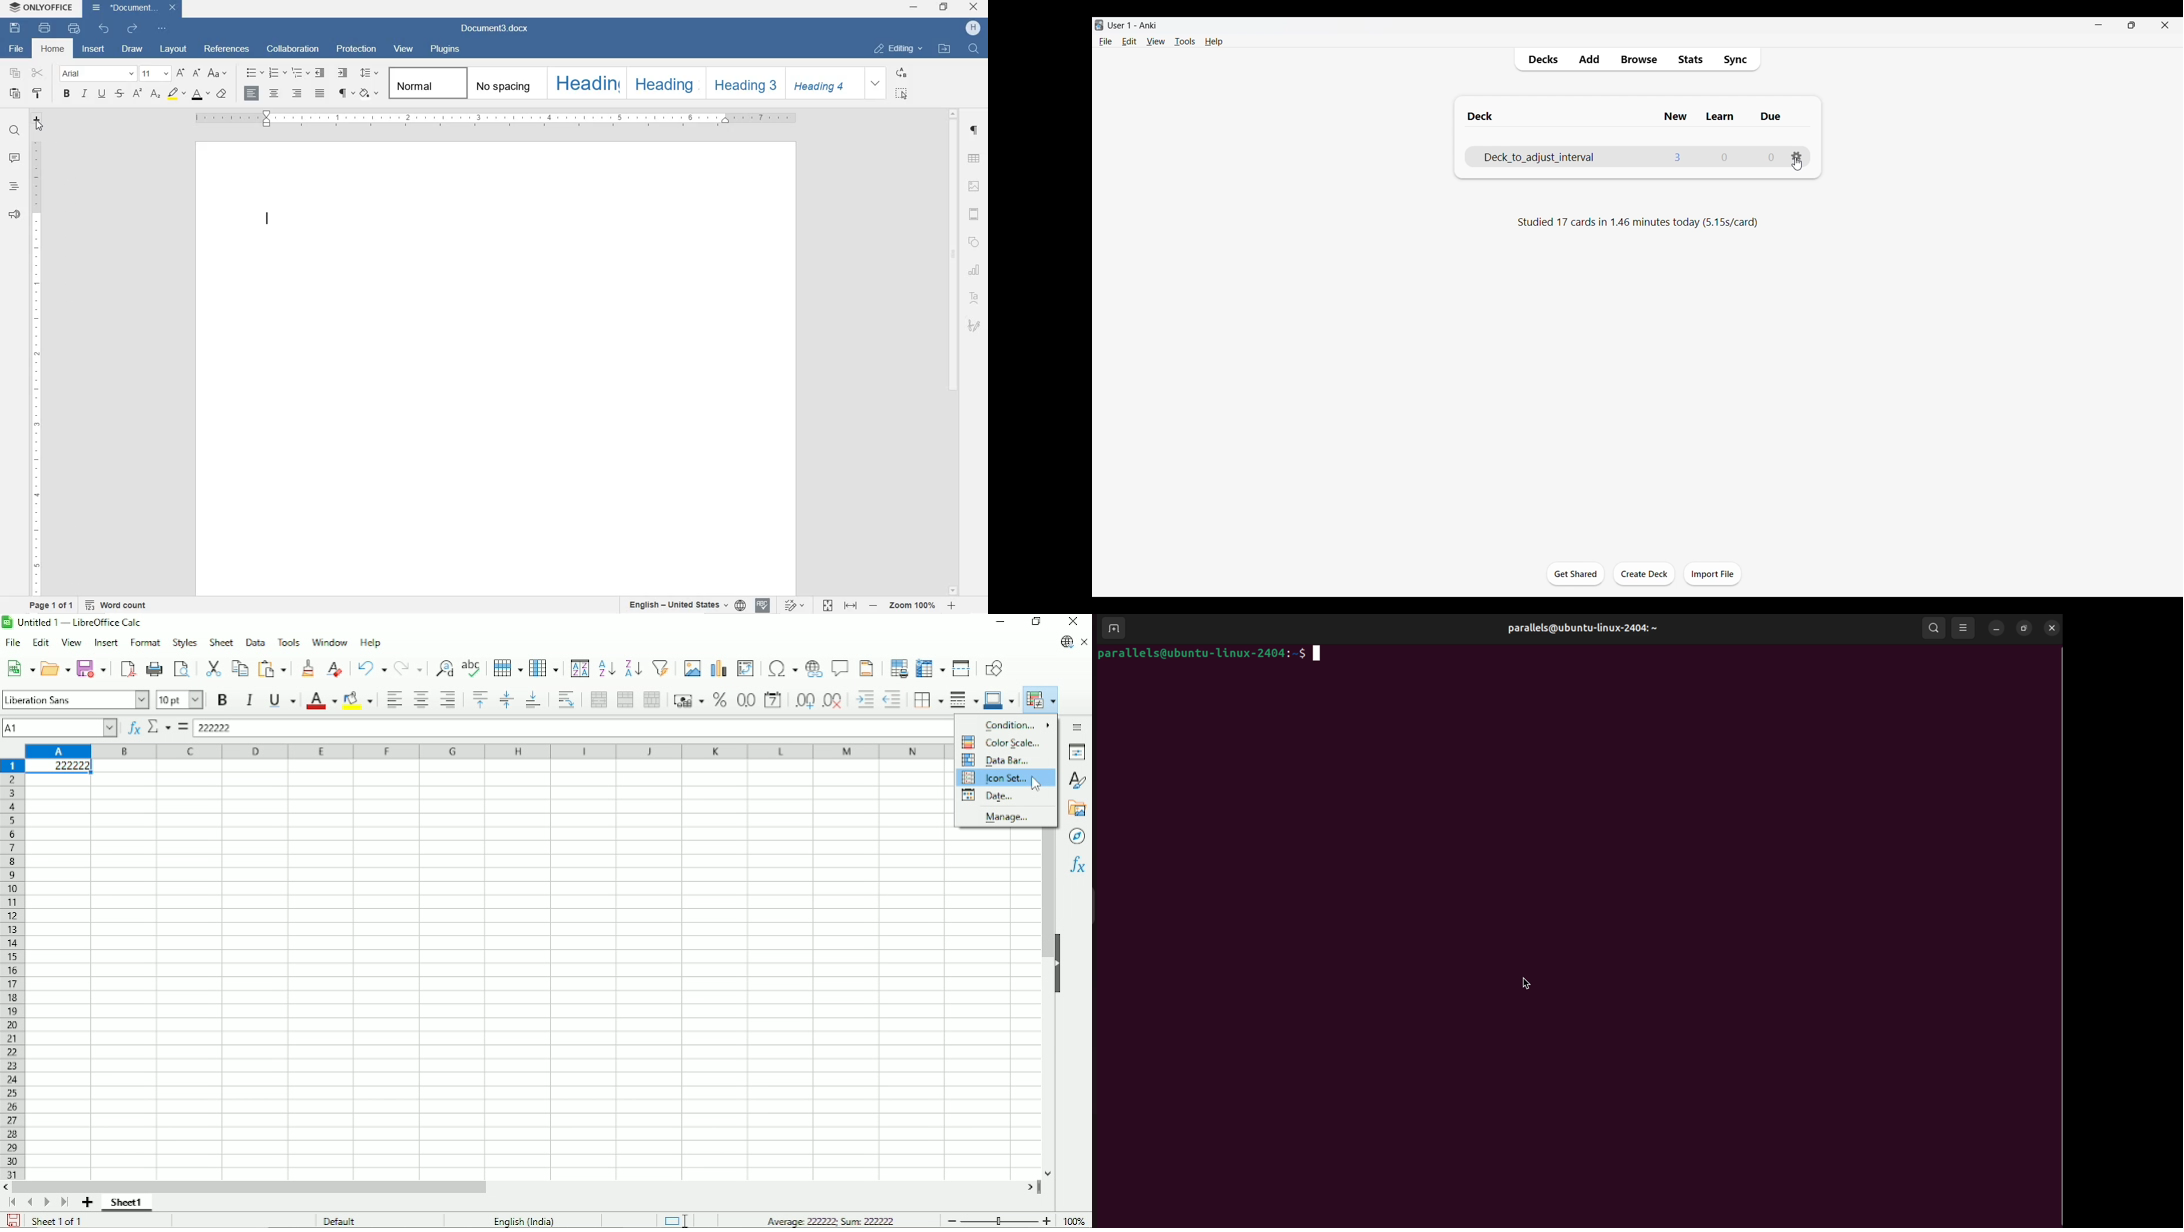 This screenshot has height=1232, width=2184. I want to click on PLUGINS, so click(444, 51).